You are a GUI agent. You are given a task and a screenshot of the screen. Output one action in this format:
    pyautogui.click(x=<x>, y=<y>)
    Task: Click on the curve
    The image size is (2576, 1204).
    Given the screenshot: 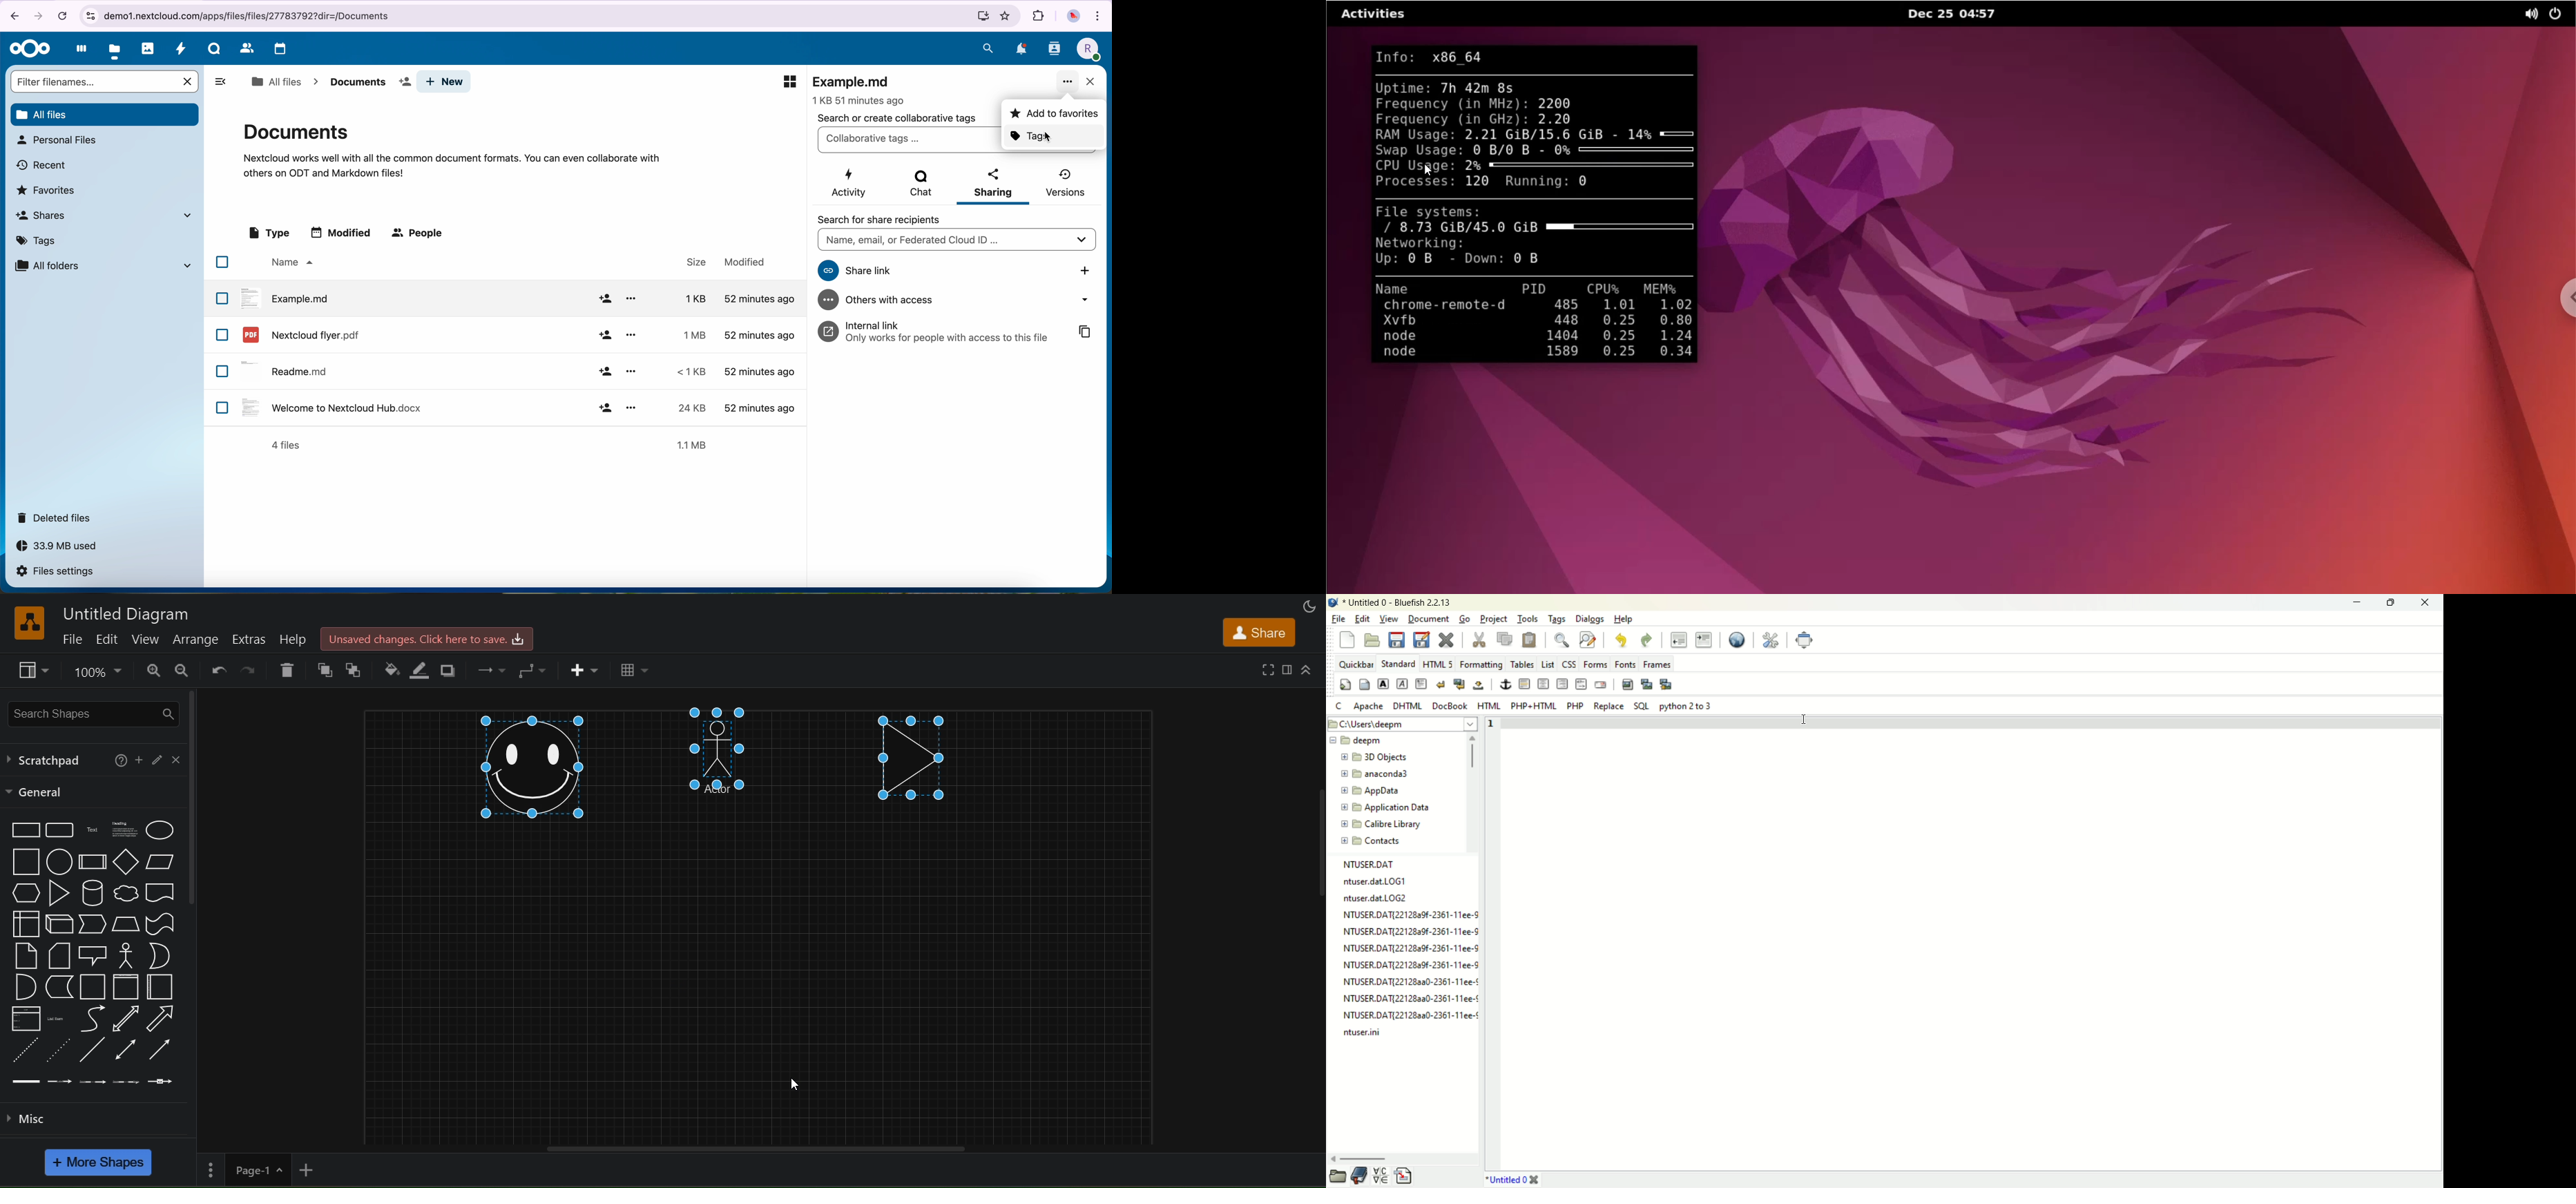 What is the action you would take?
    pyautogui.click(x=92, y=1018)
    